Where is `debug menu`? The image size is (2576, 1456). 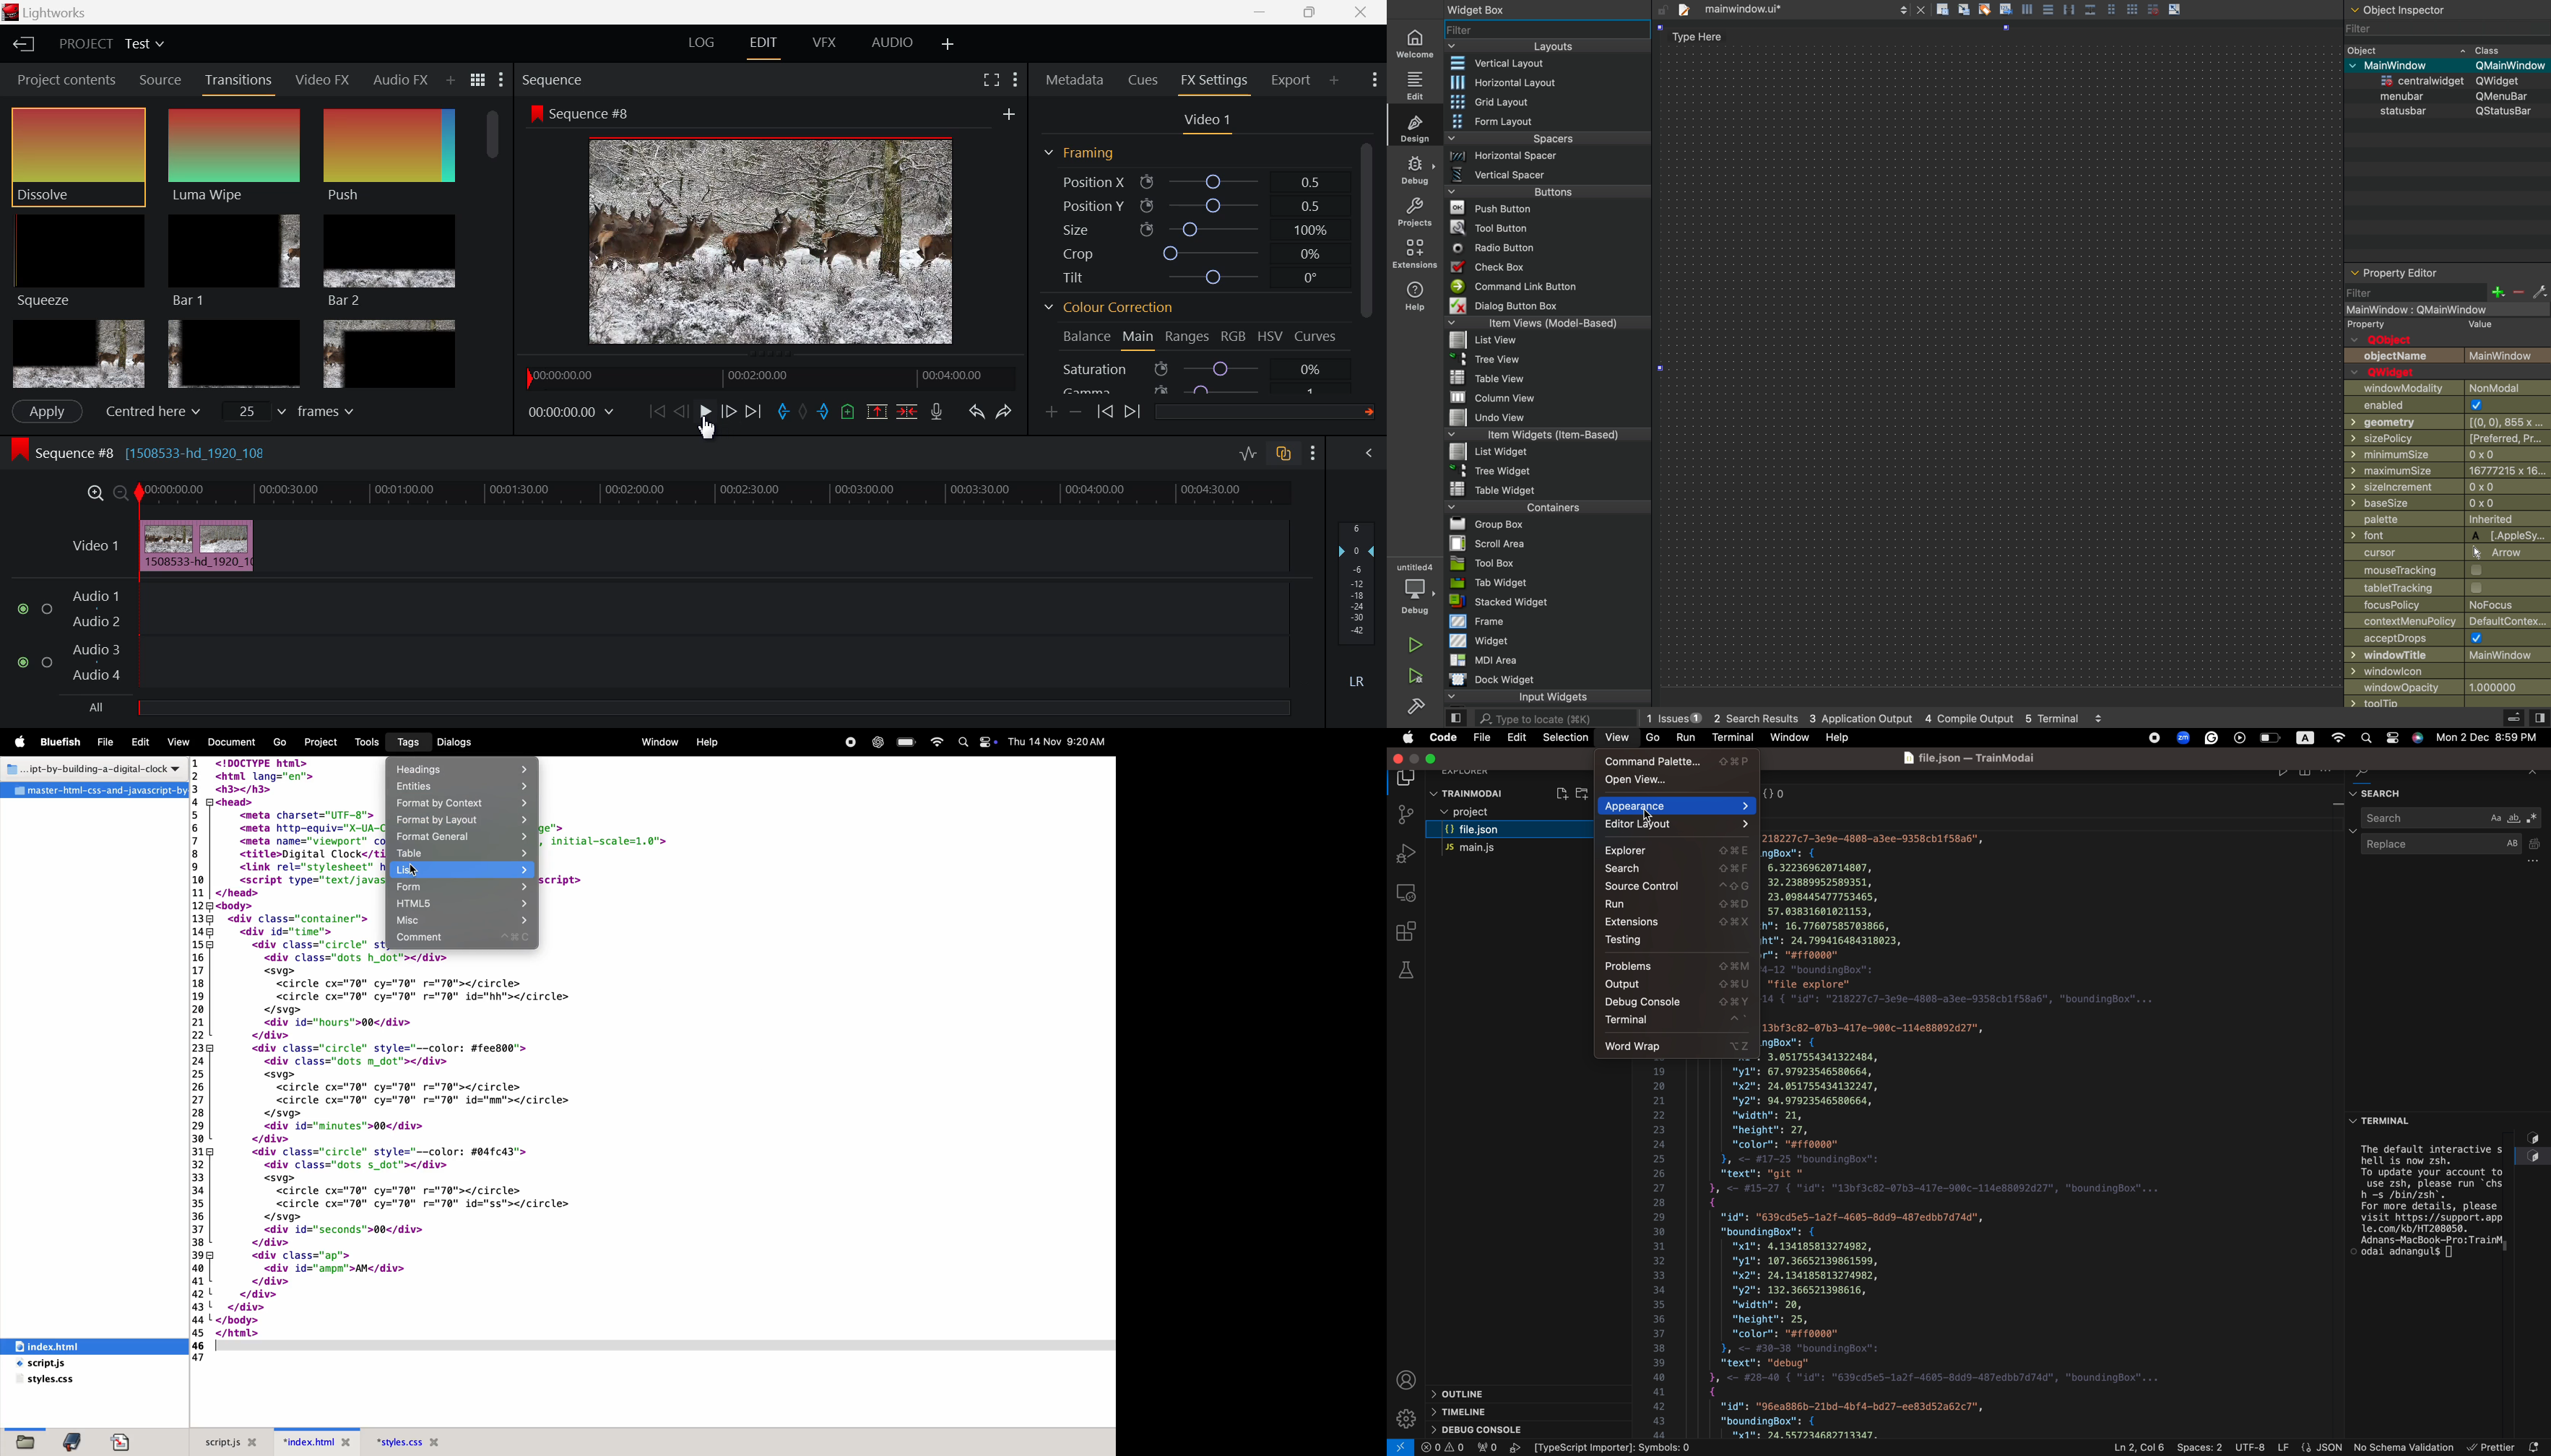
debug menu is located at coordinates (2503, 718).